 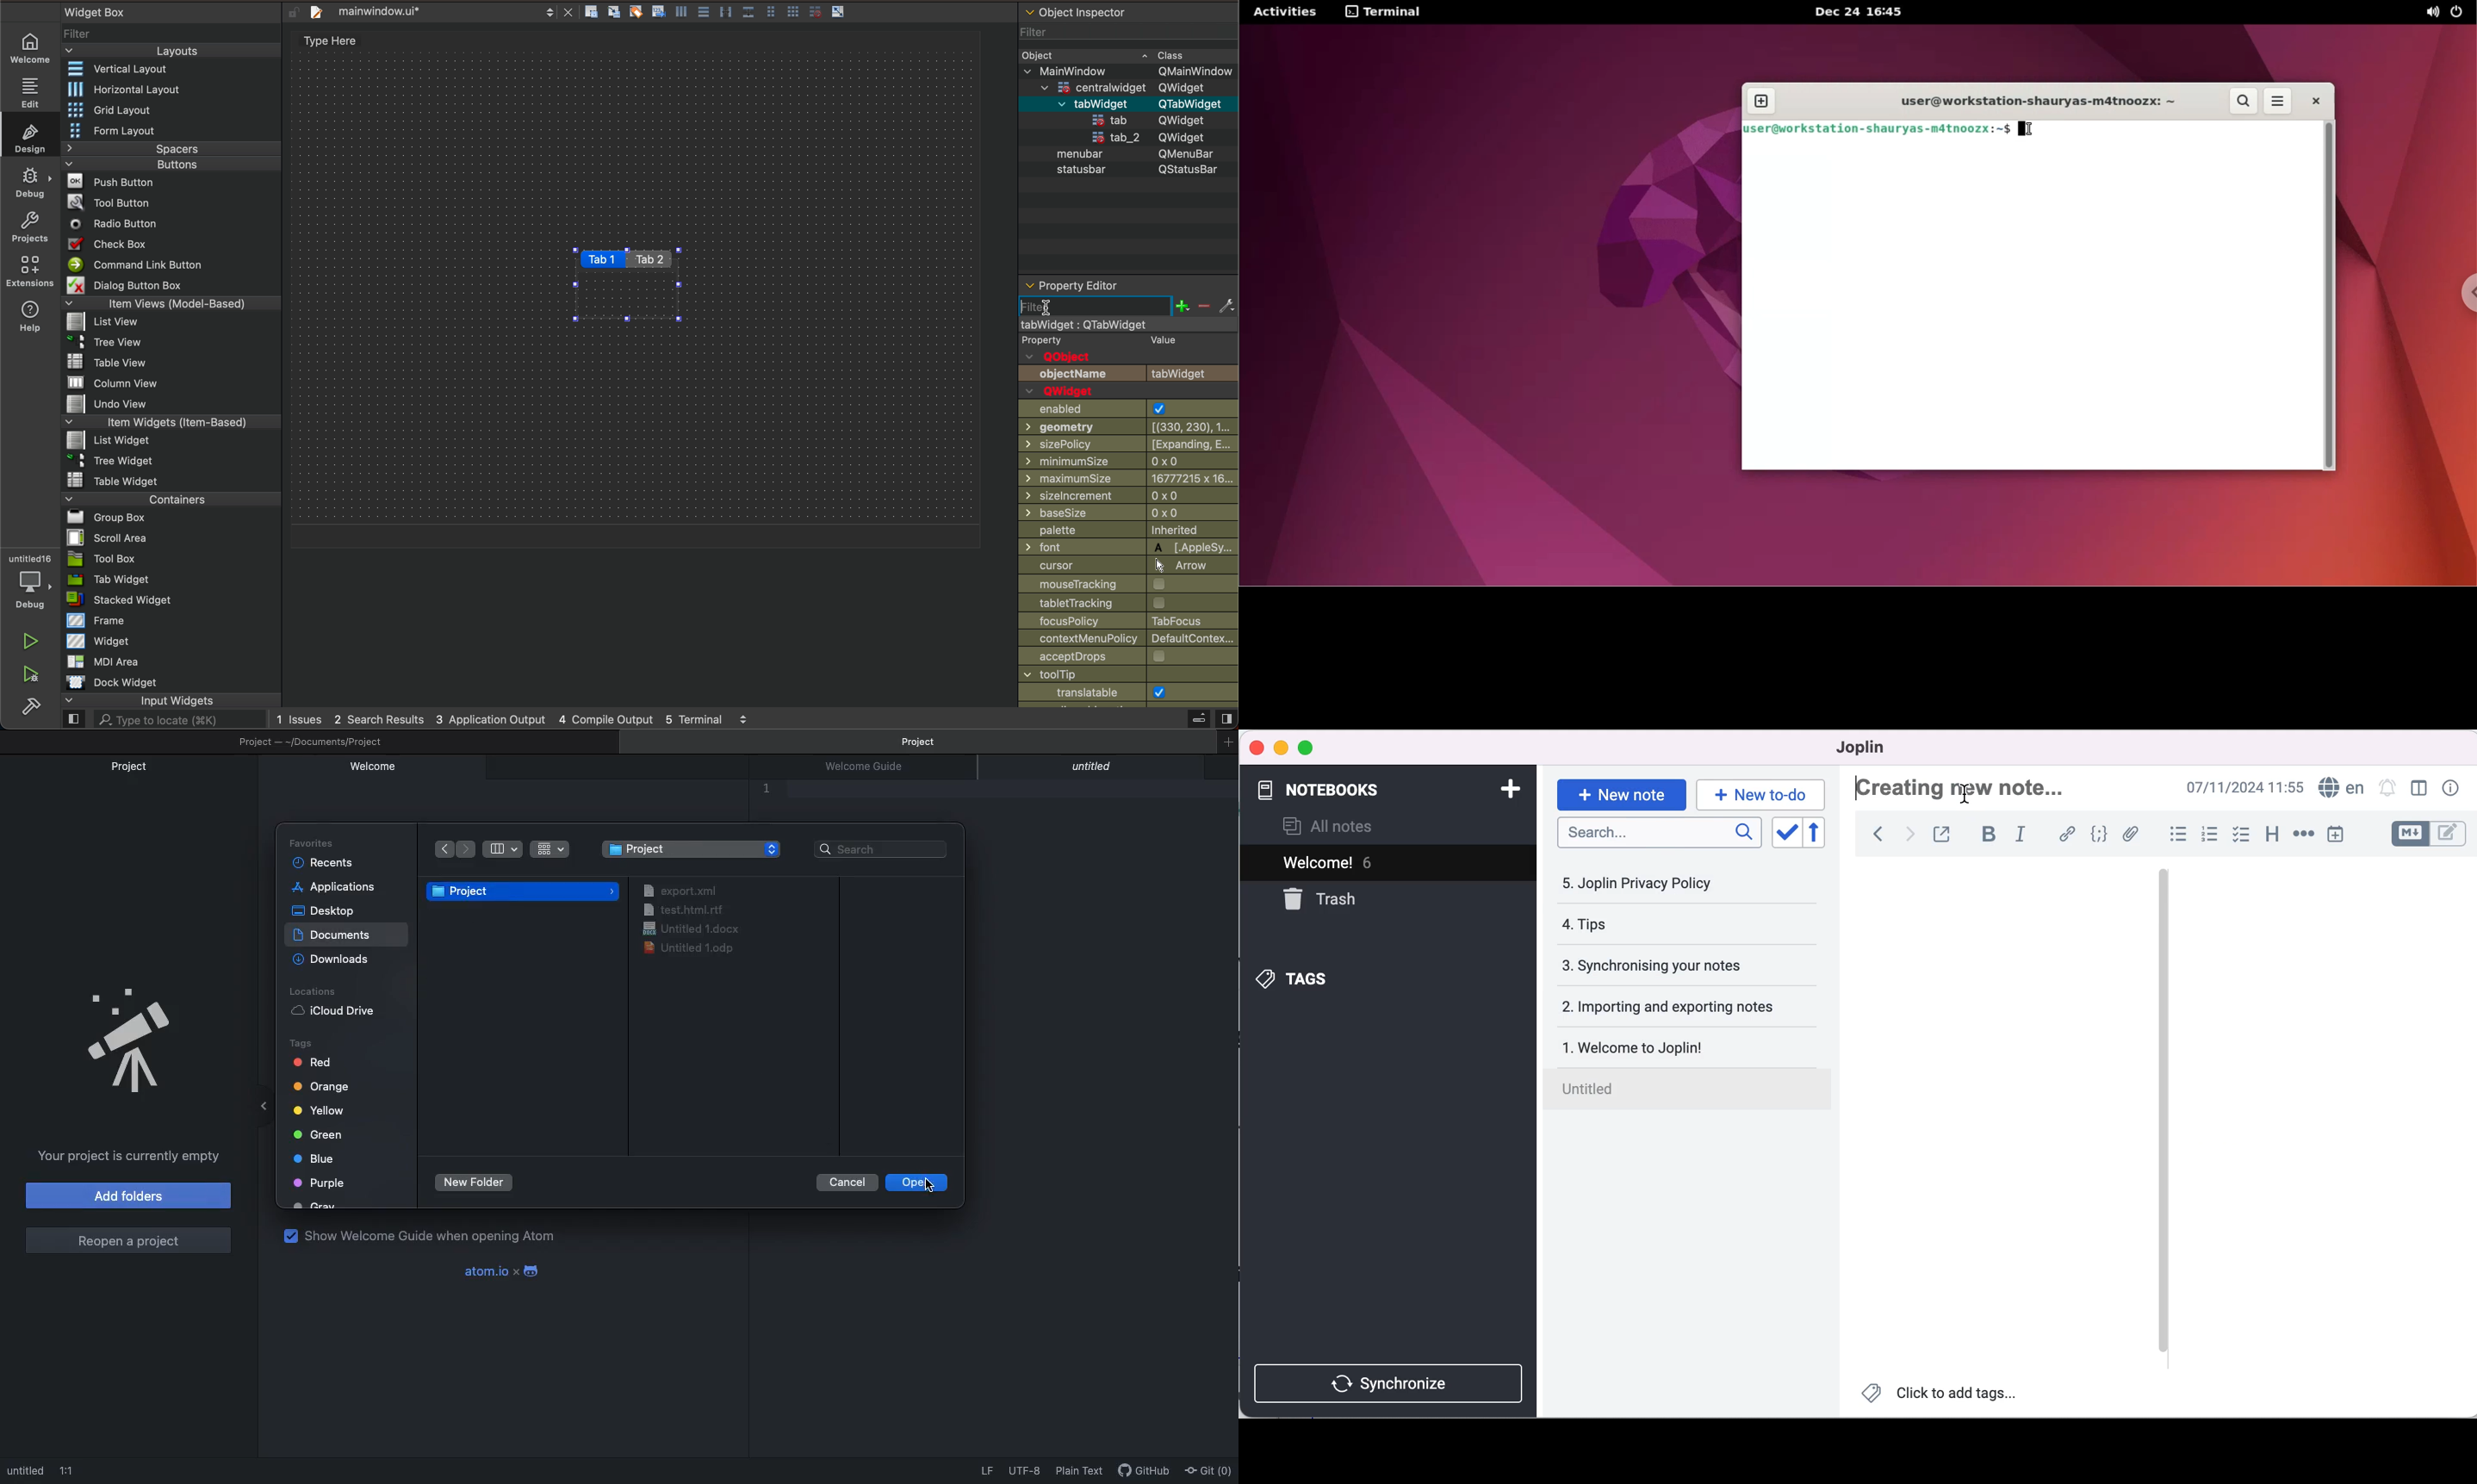 I want to click on Widget Box, so click(x=92, y=12).